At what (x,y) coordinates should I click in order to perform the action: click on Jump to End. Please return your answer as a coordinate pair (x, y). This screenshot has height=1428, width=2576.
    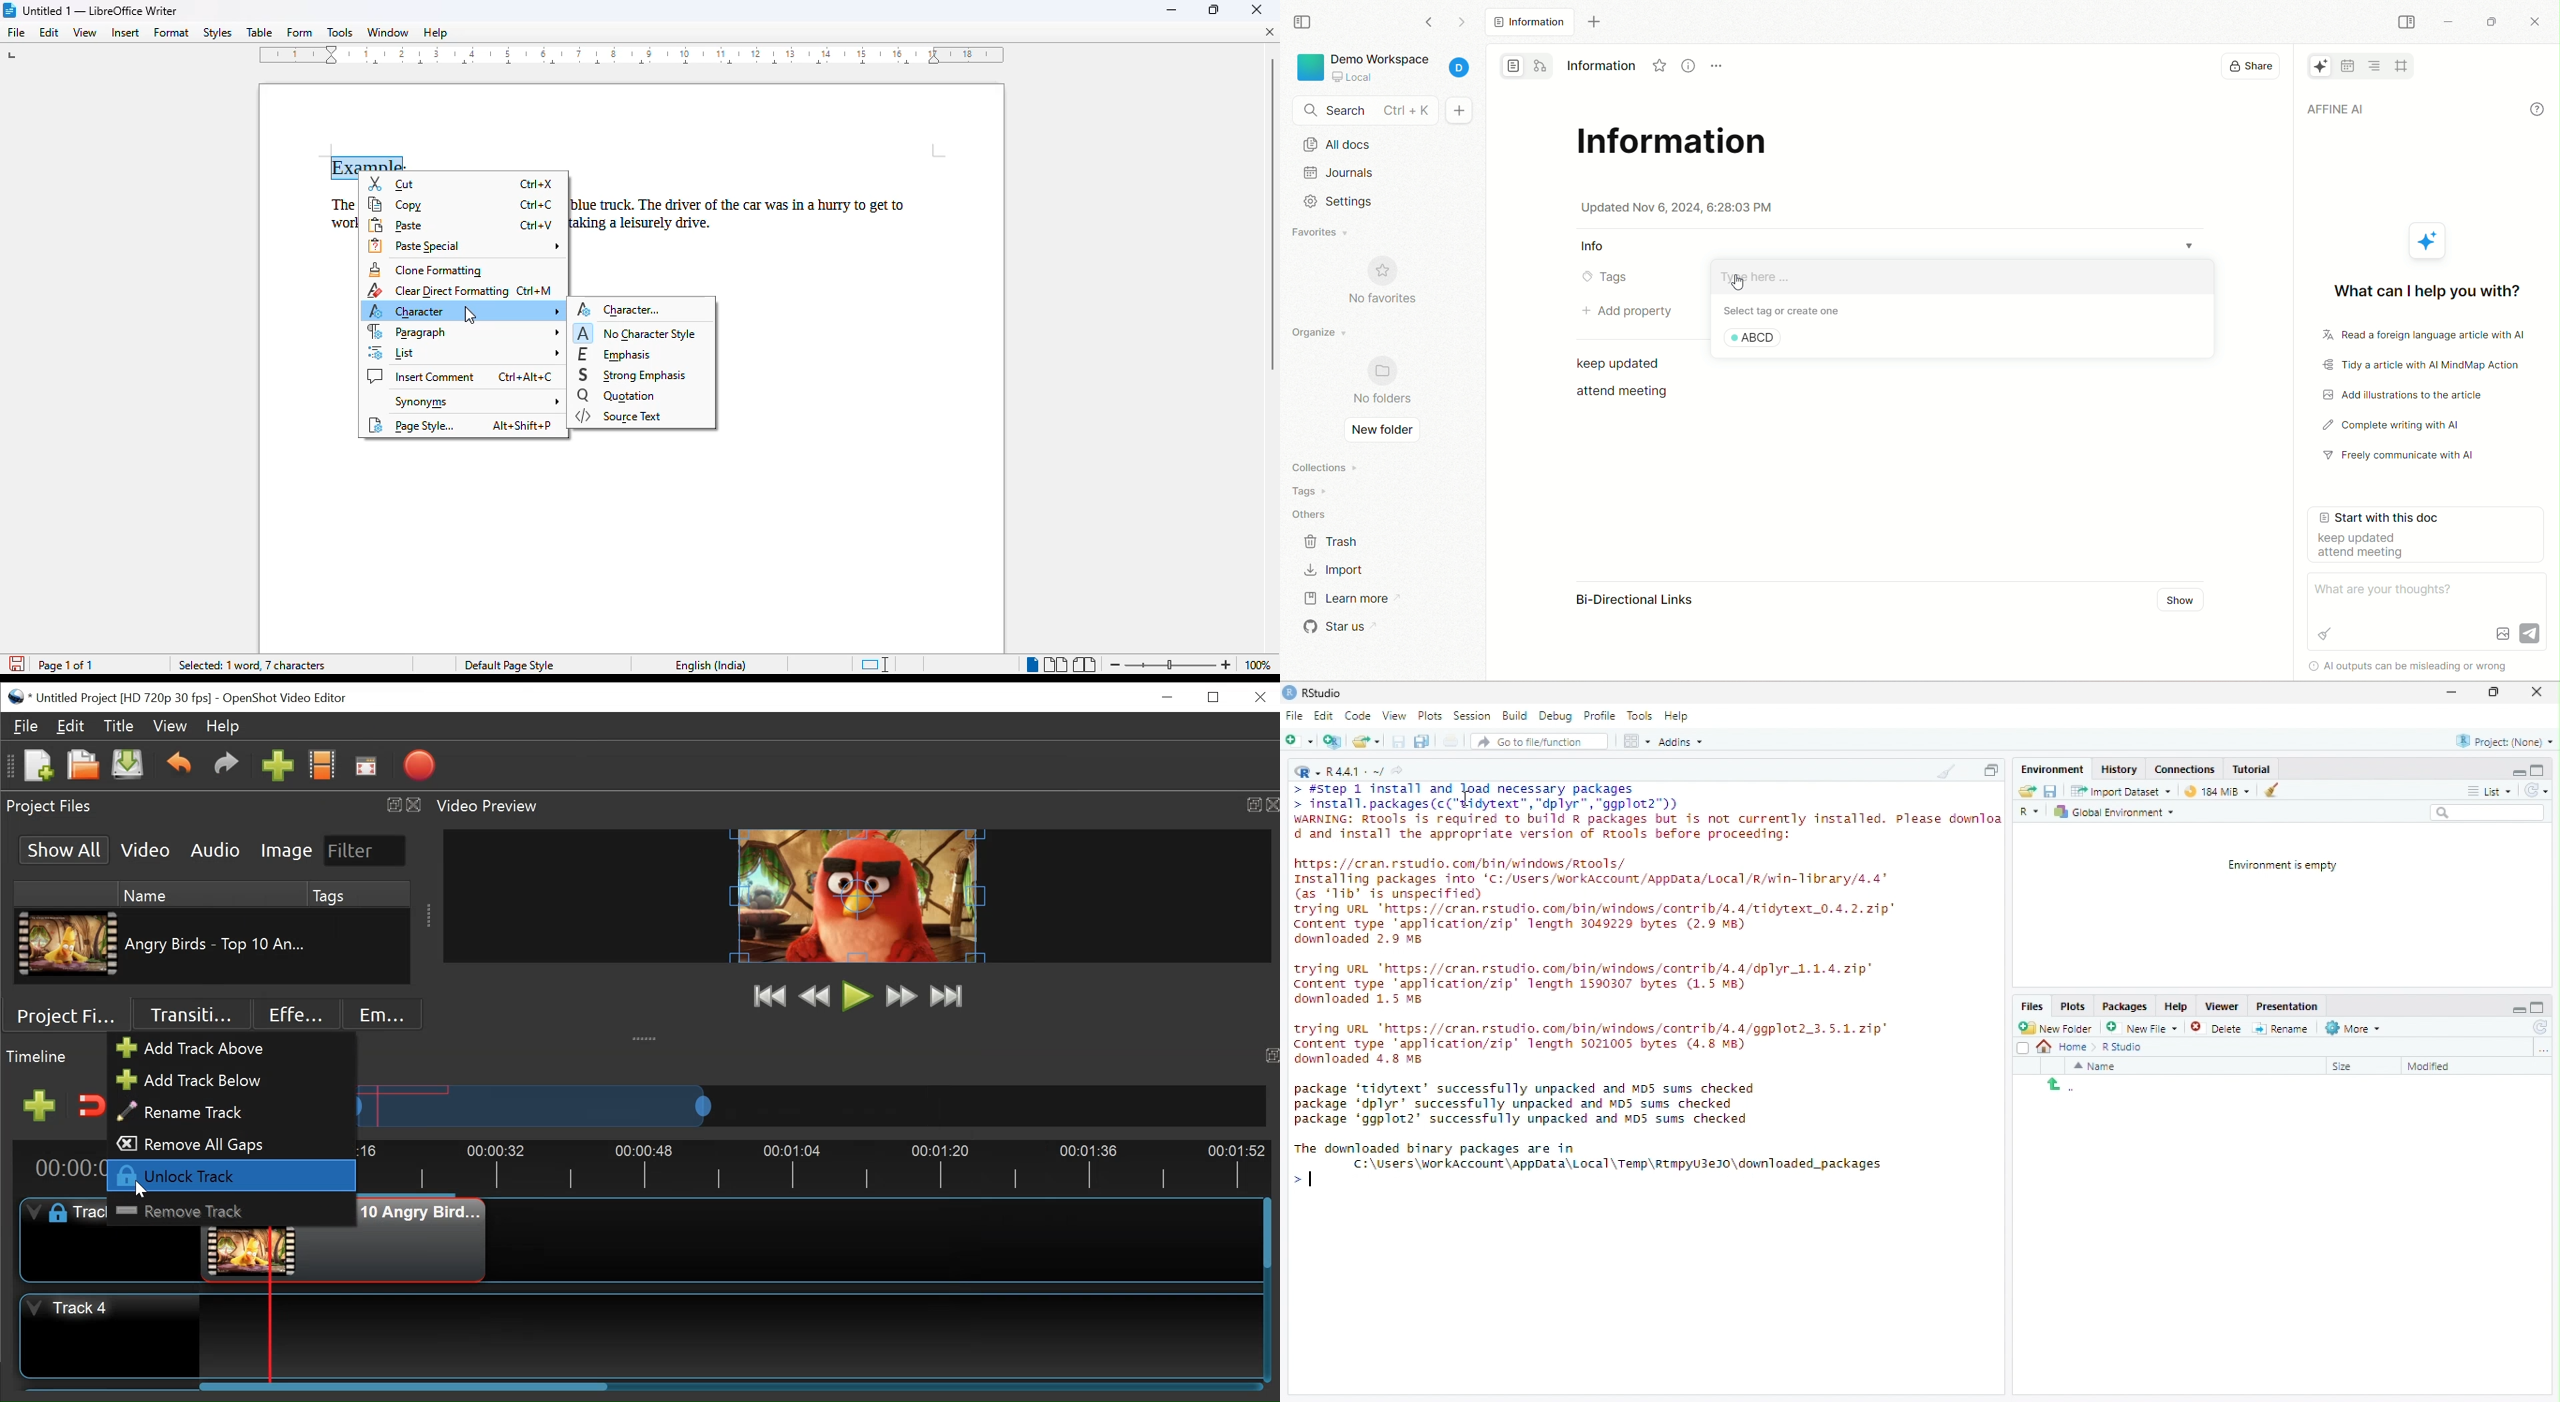
    Looking at the image, I should click on (946, 997).